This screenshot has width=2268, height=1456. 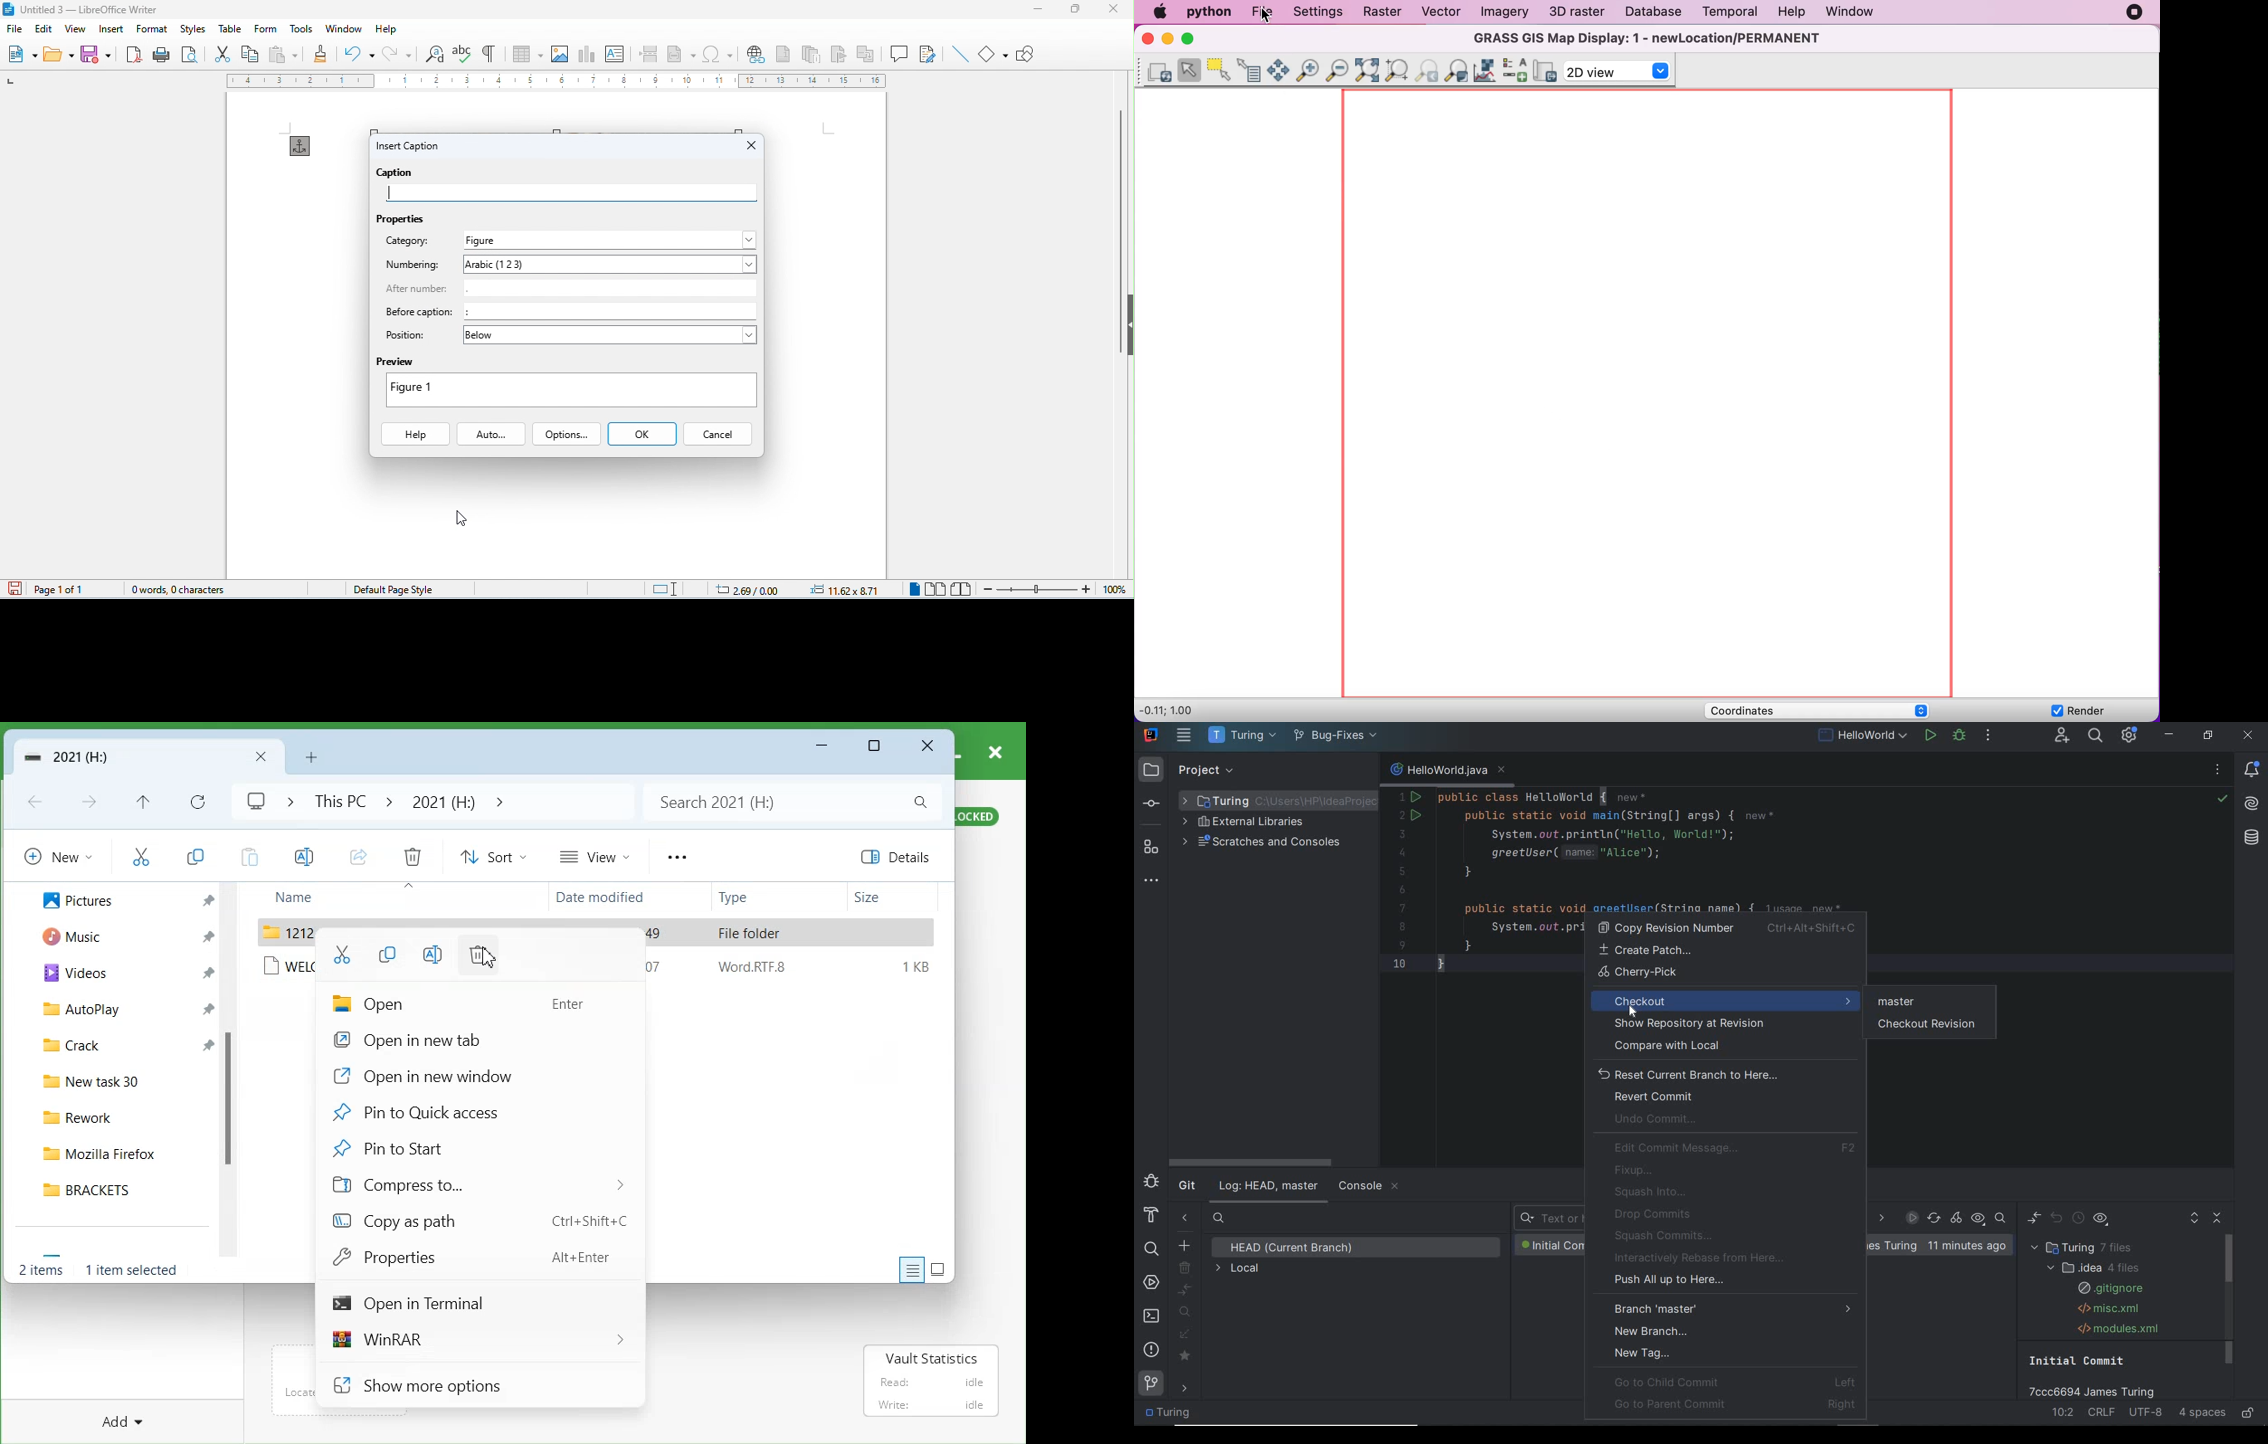 I want to click on copy, so click(x=251, y=55).